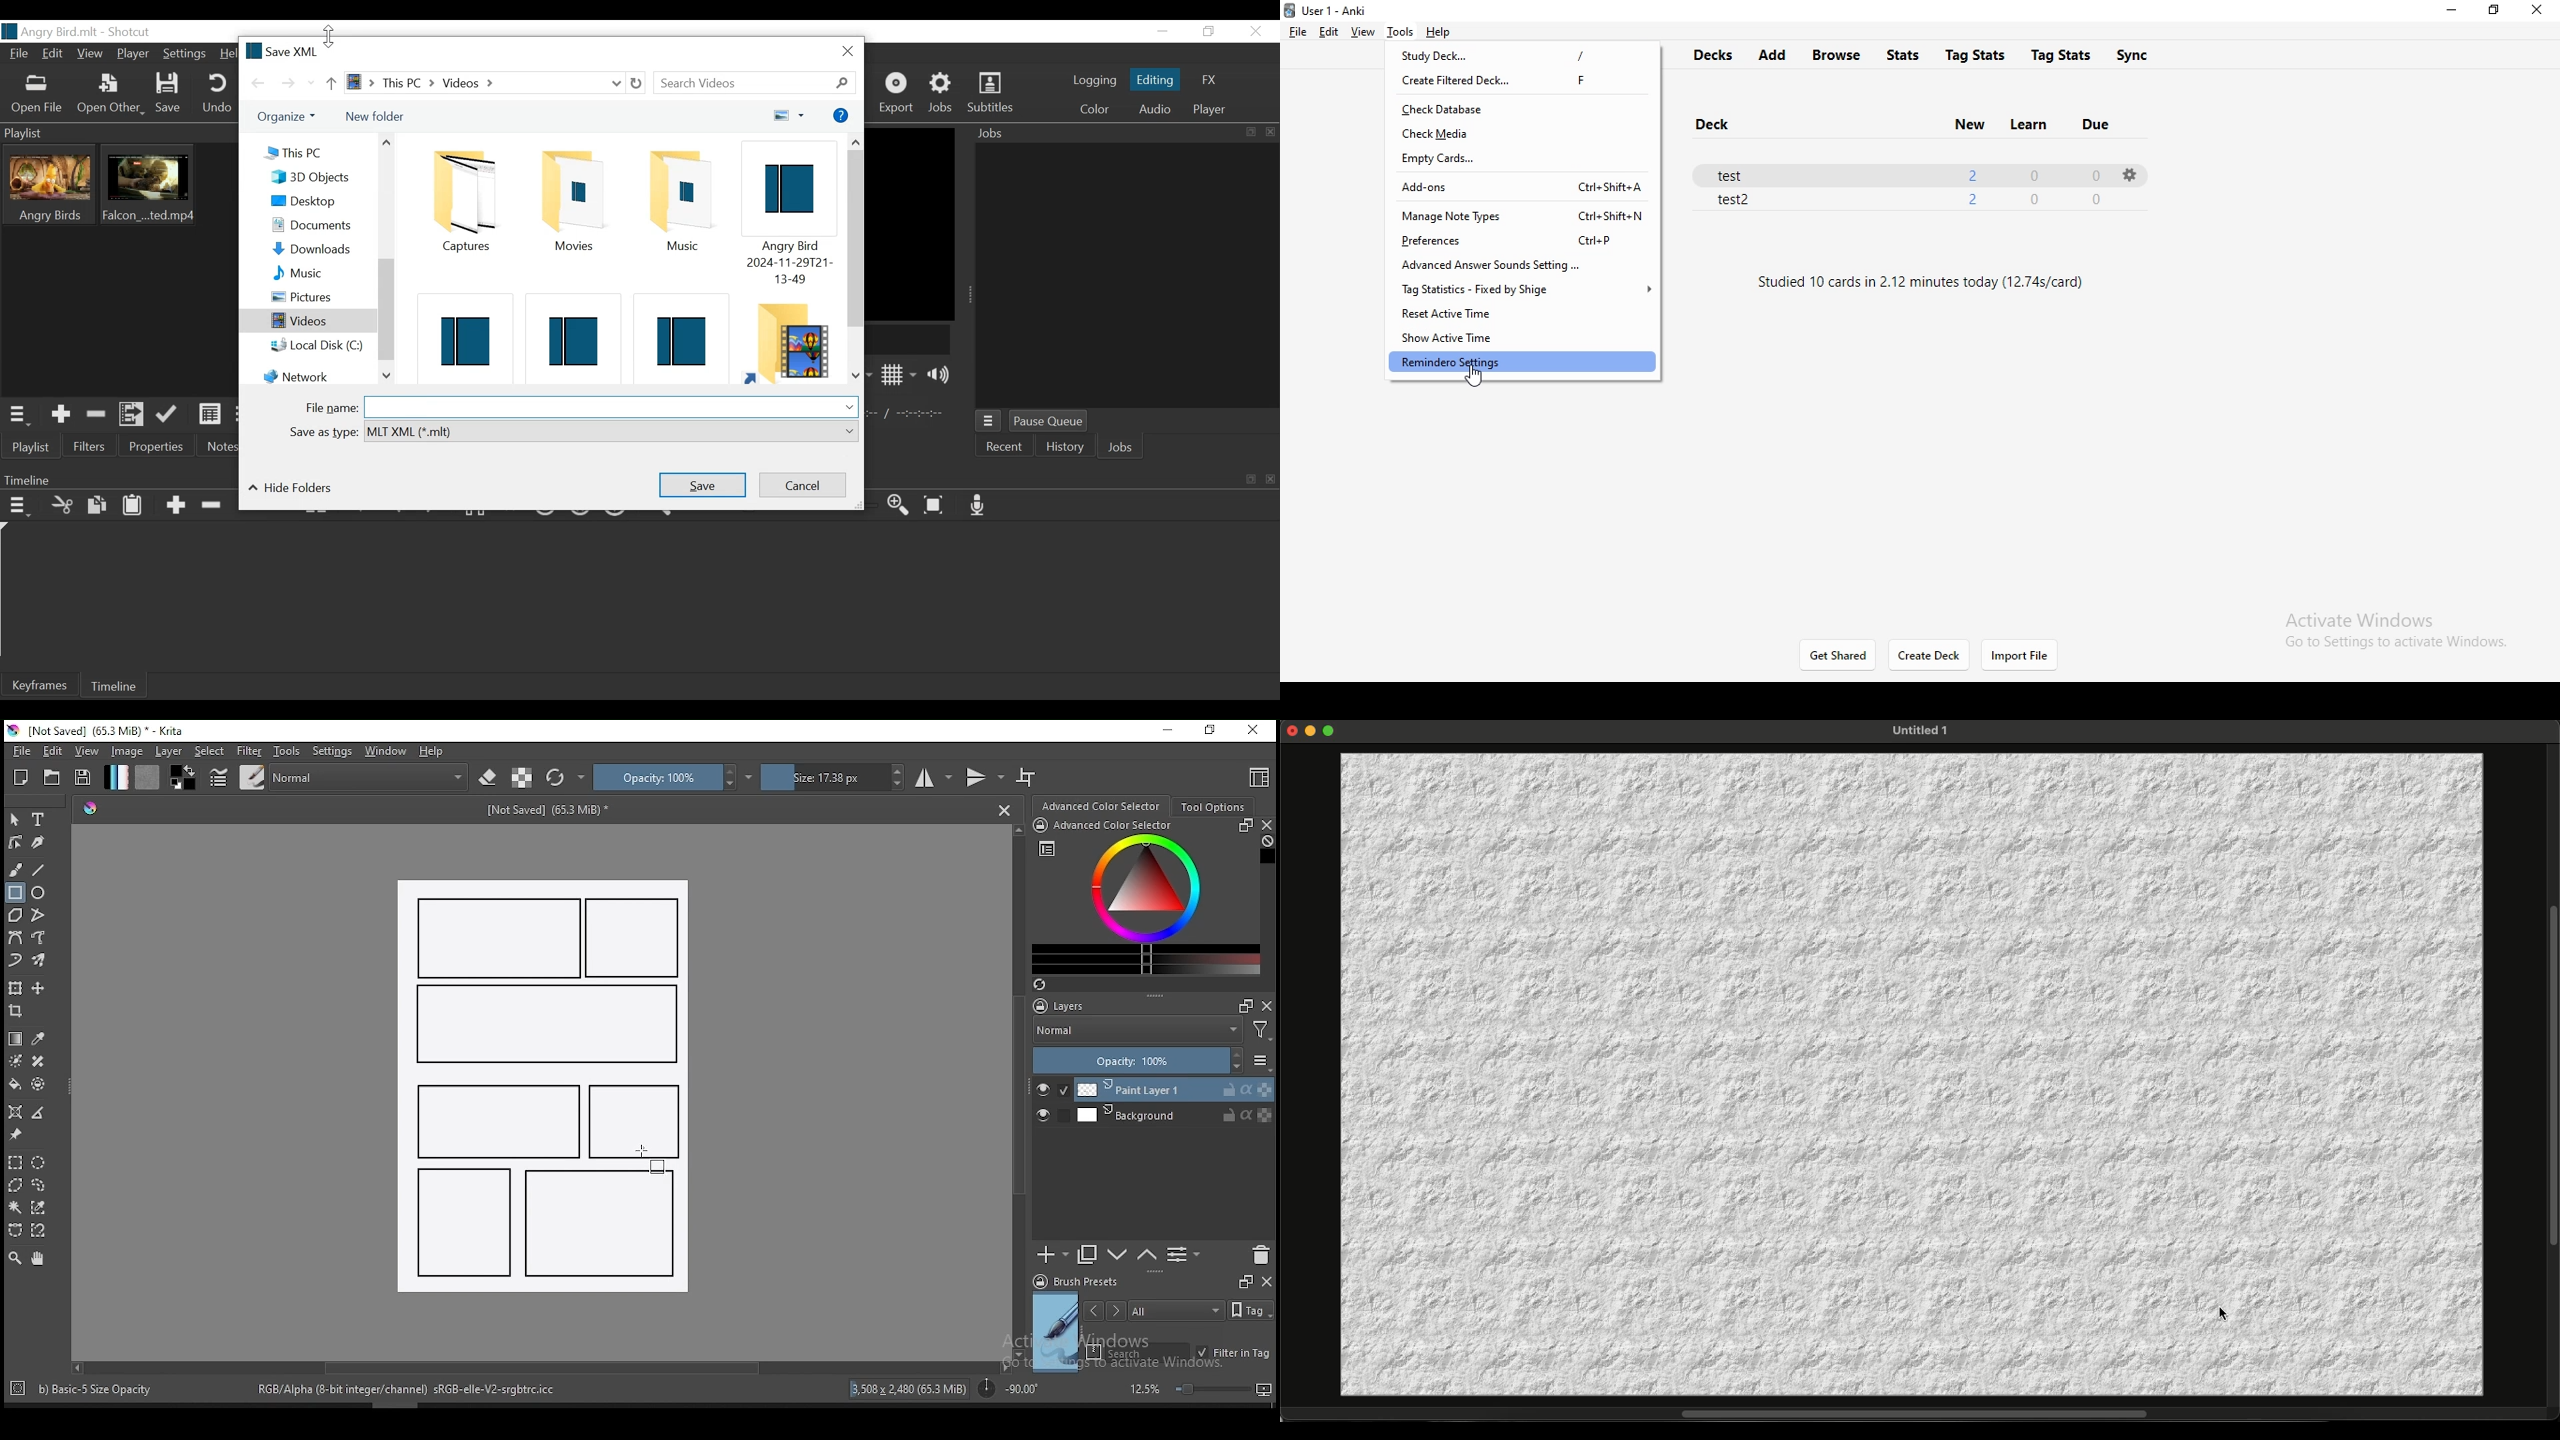 This screenshot has width=2576, height=1456. I want to click on zoom tool, so click(15, 1257).